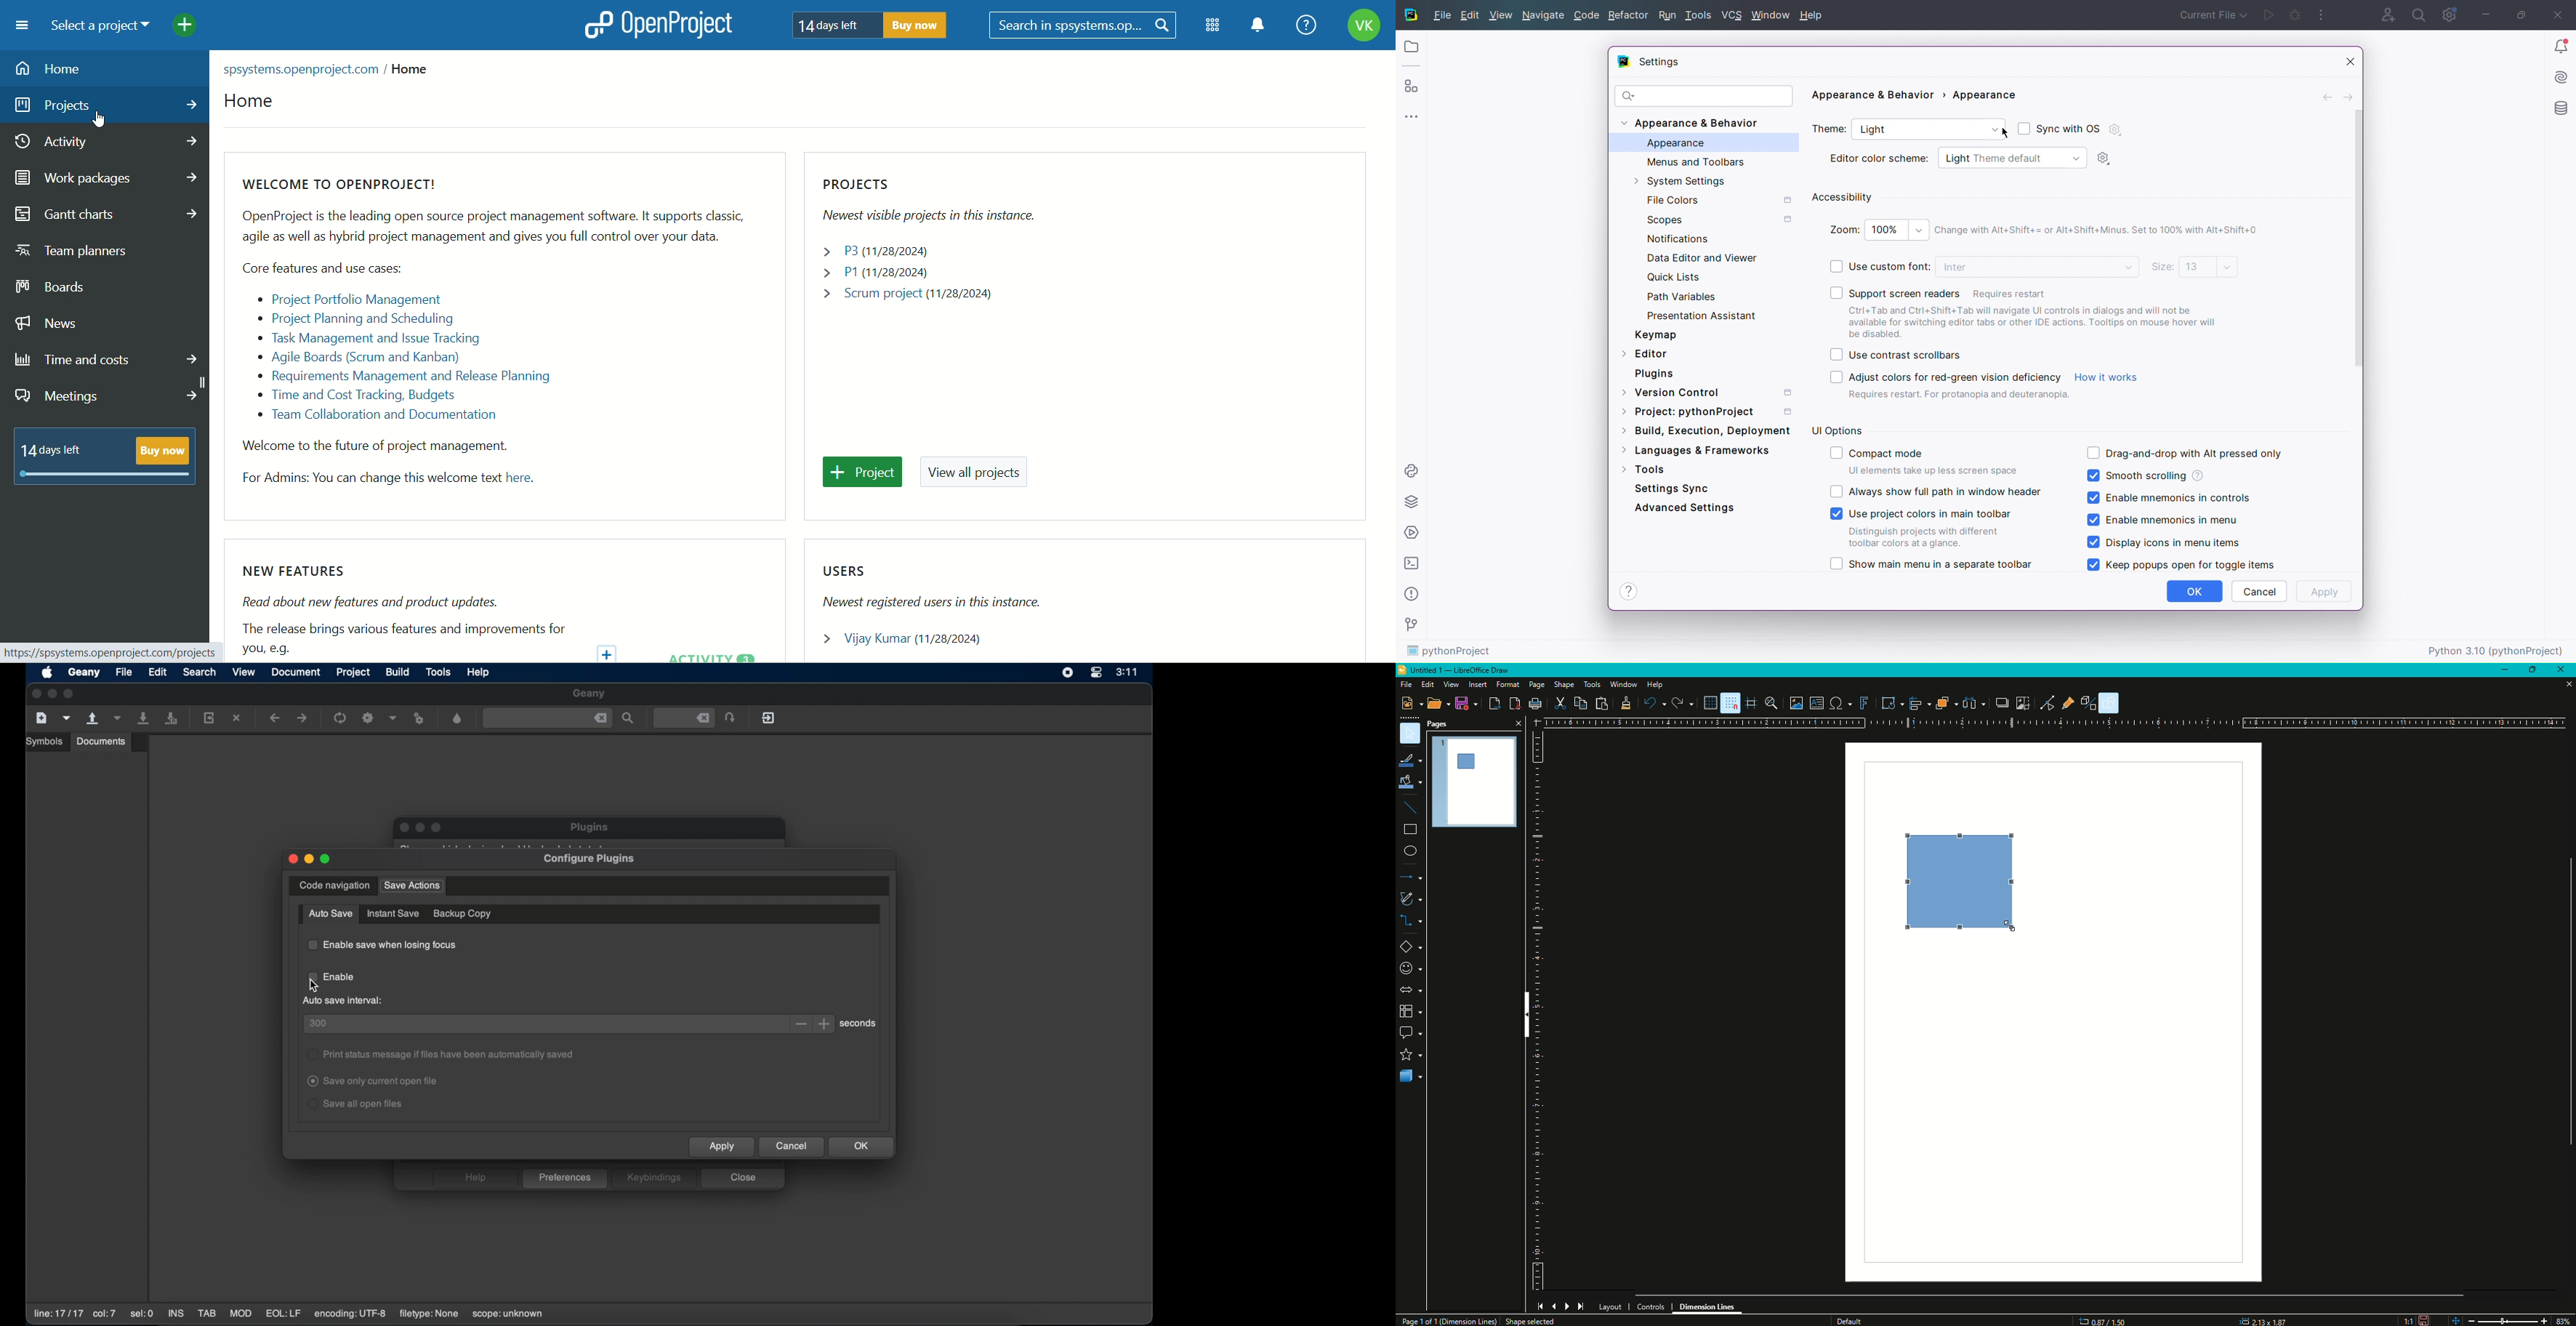  What do you see at coordinates (355, 672) in the screenshot?
I see `project` at bounding box center [355, 672].